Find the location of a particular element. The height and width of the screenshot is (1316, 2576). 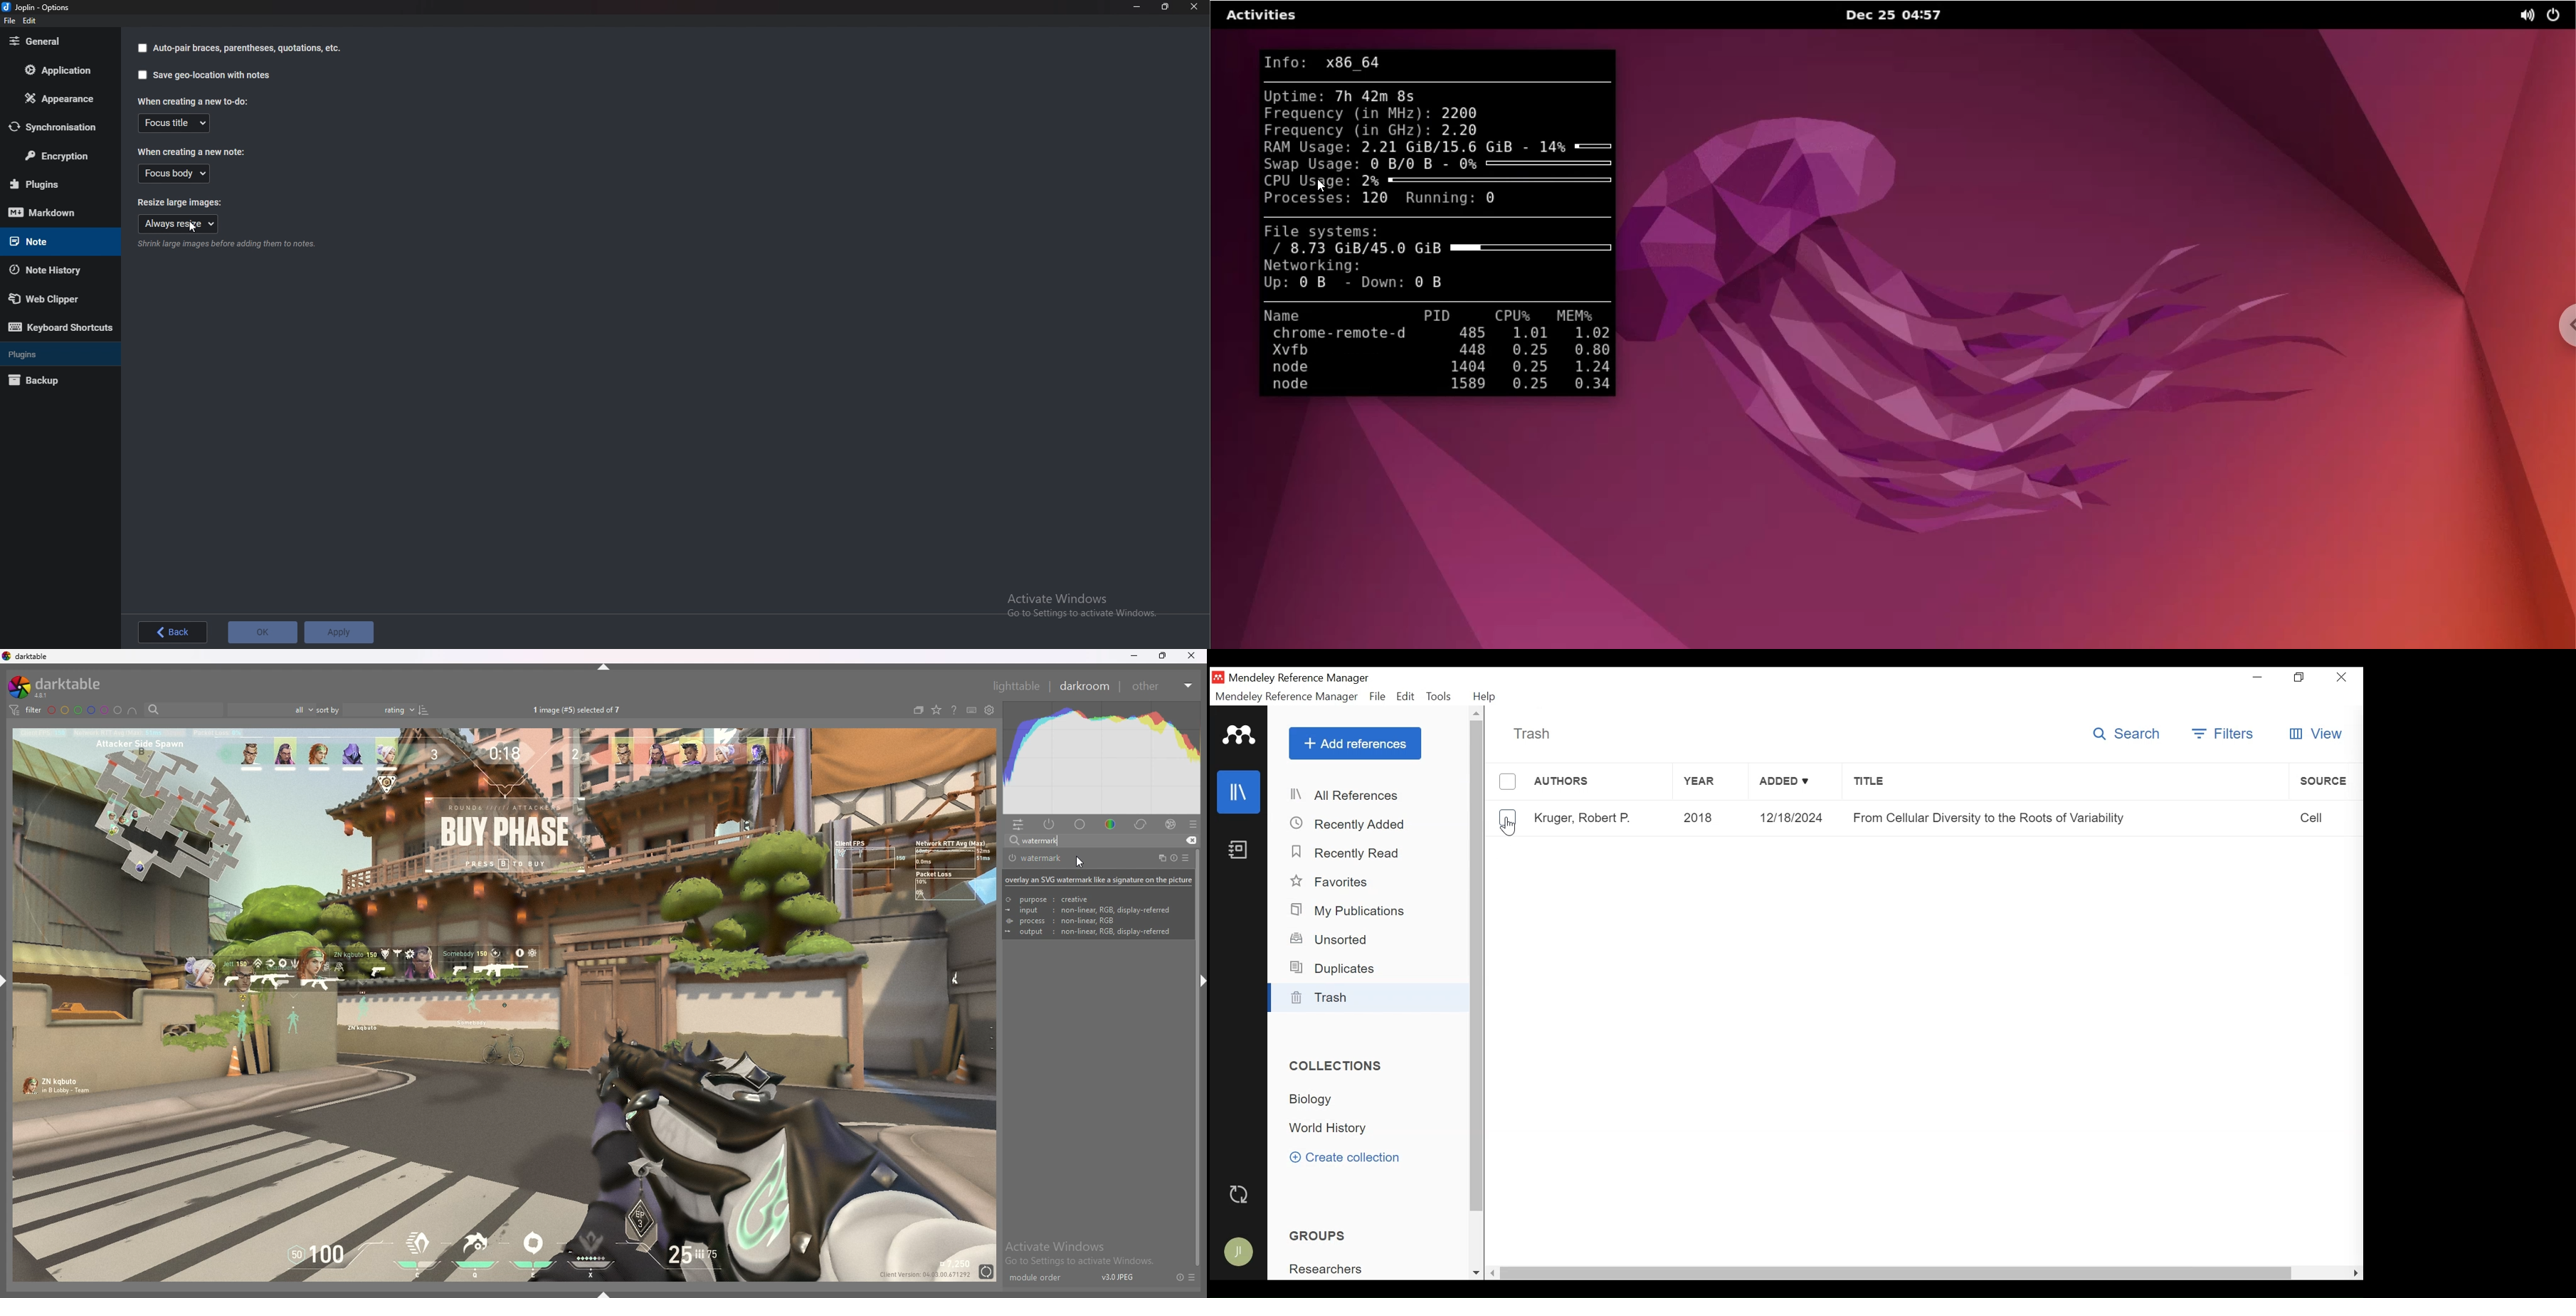

filter by text is located at coordinates (184, 710).